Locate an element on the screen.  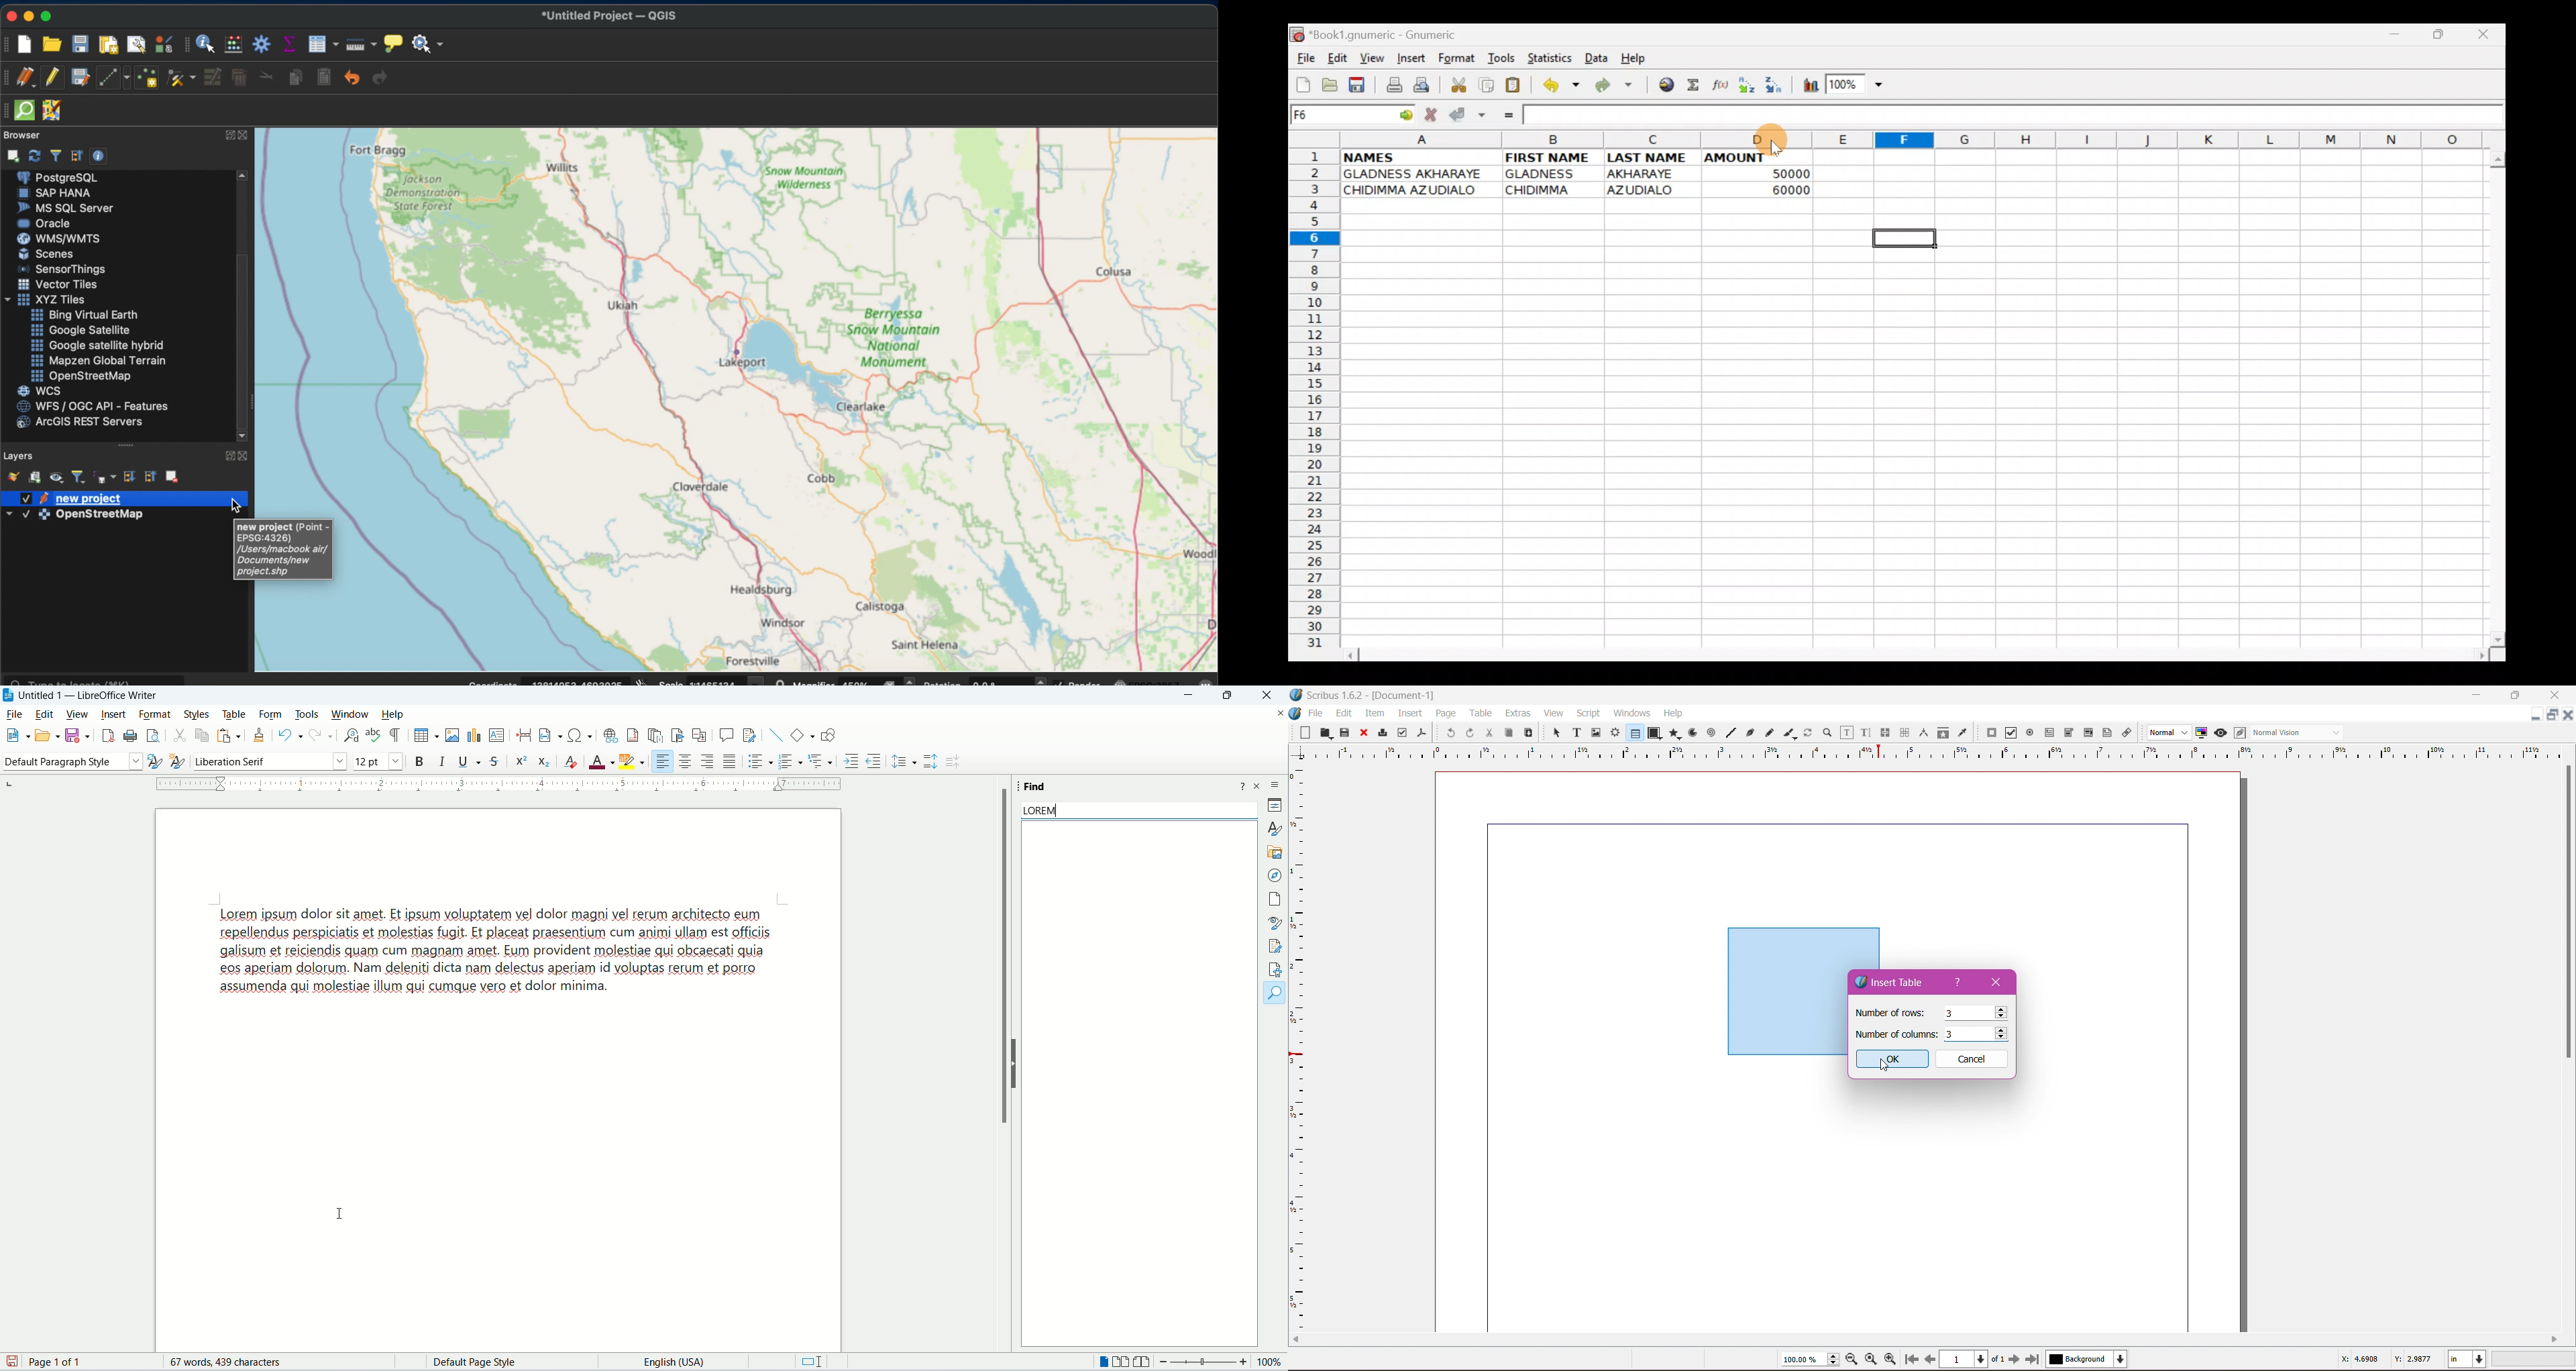
Table is located at coordinates (1482, 713).